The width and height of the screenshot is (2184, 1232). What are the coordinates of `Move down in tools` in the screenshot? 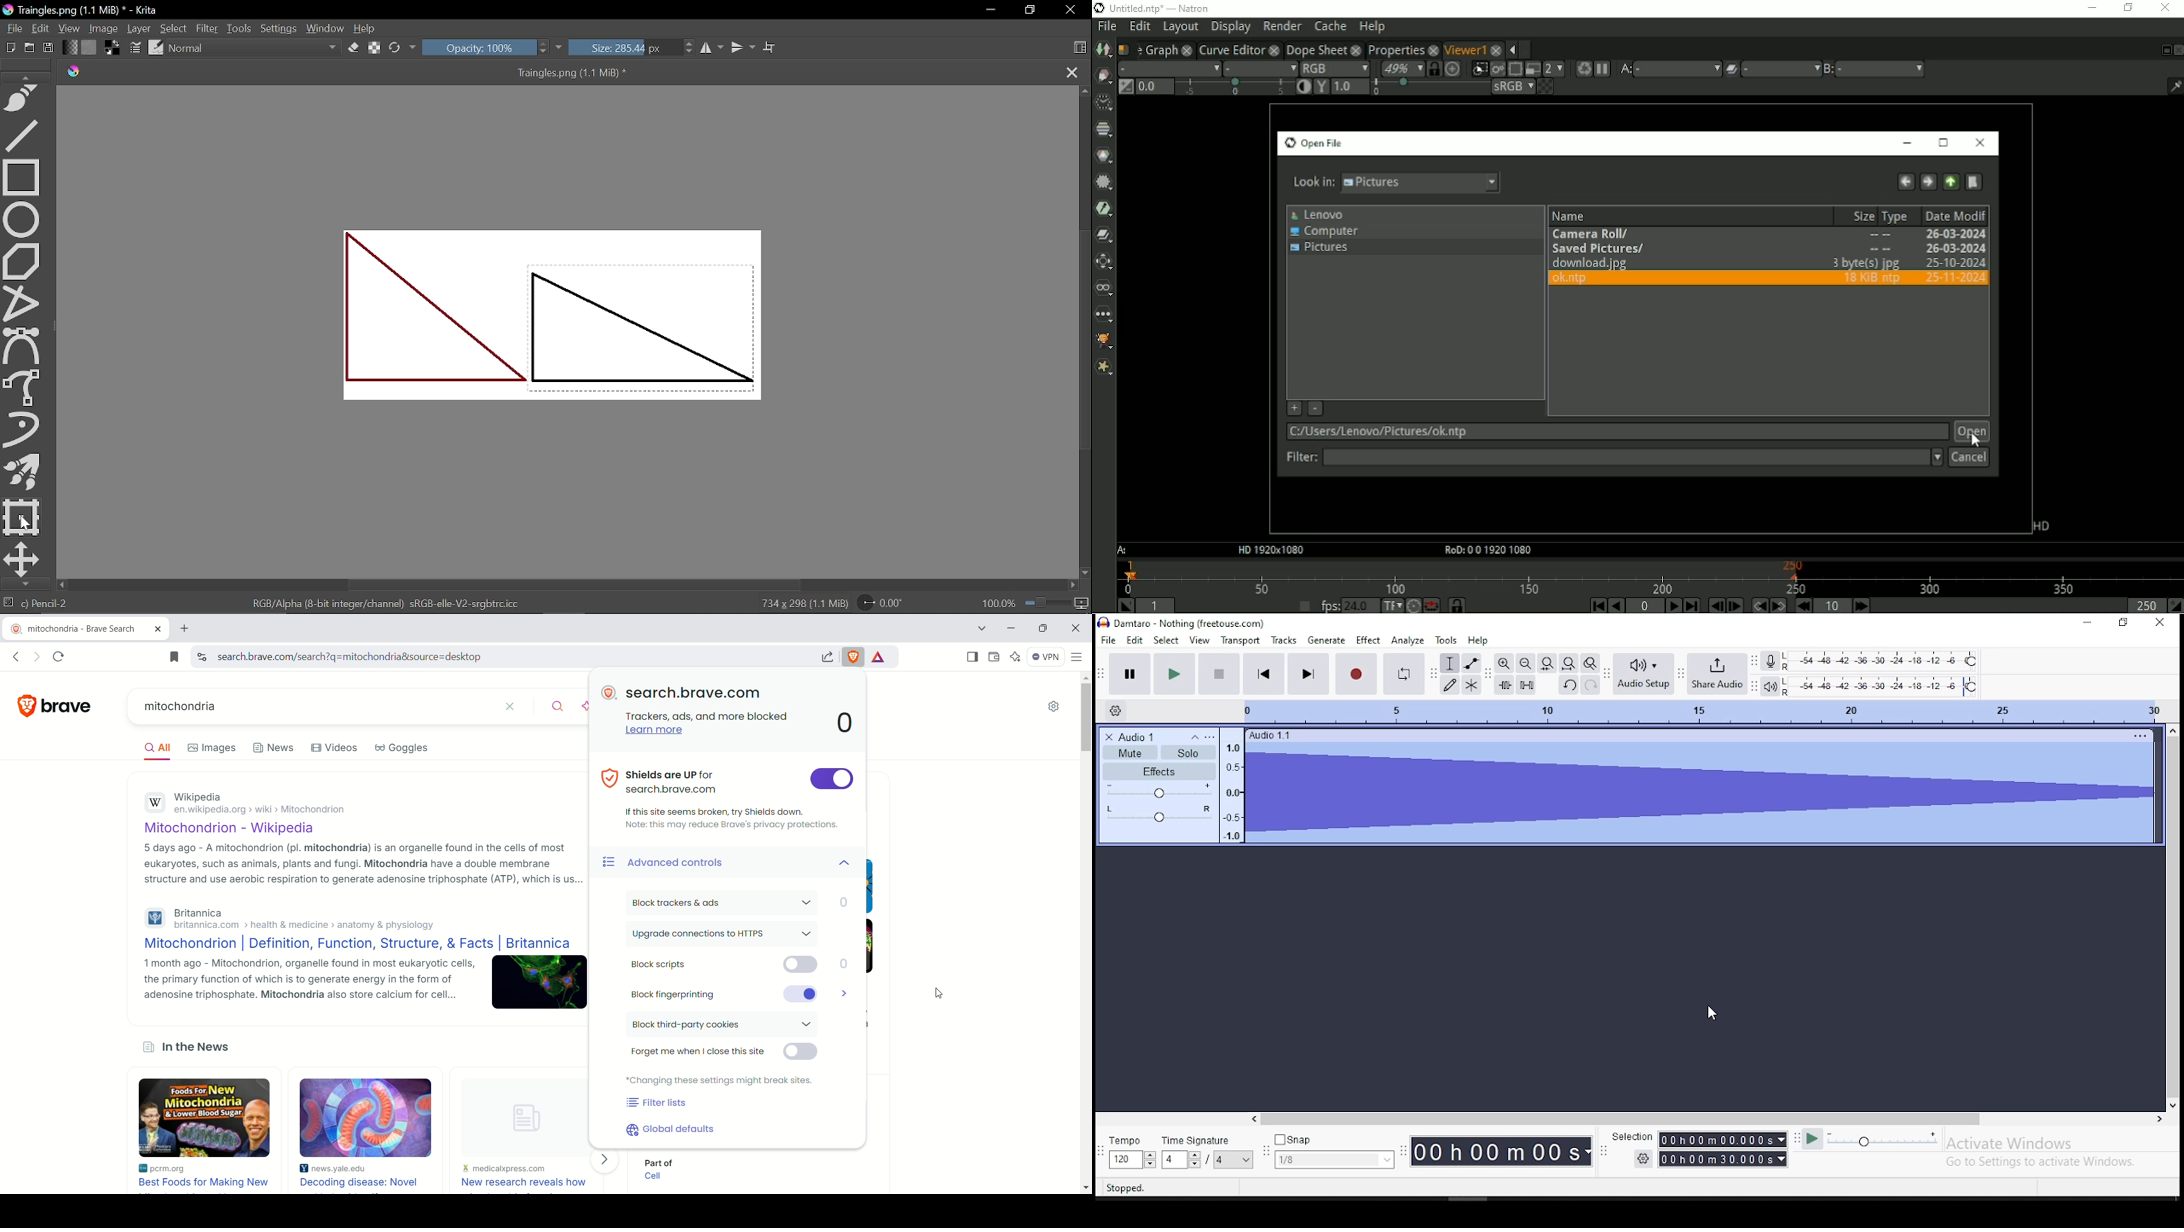 It's located at (22, 584).